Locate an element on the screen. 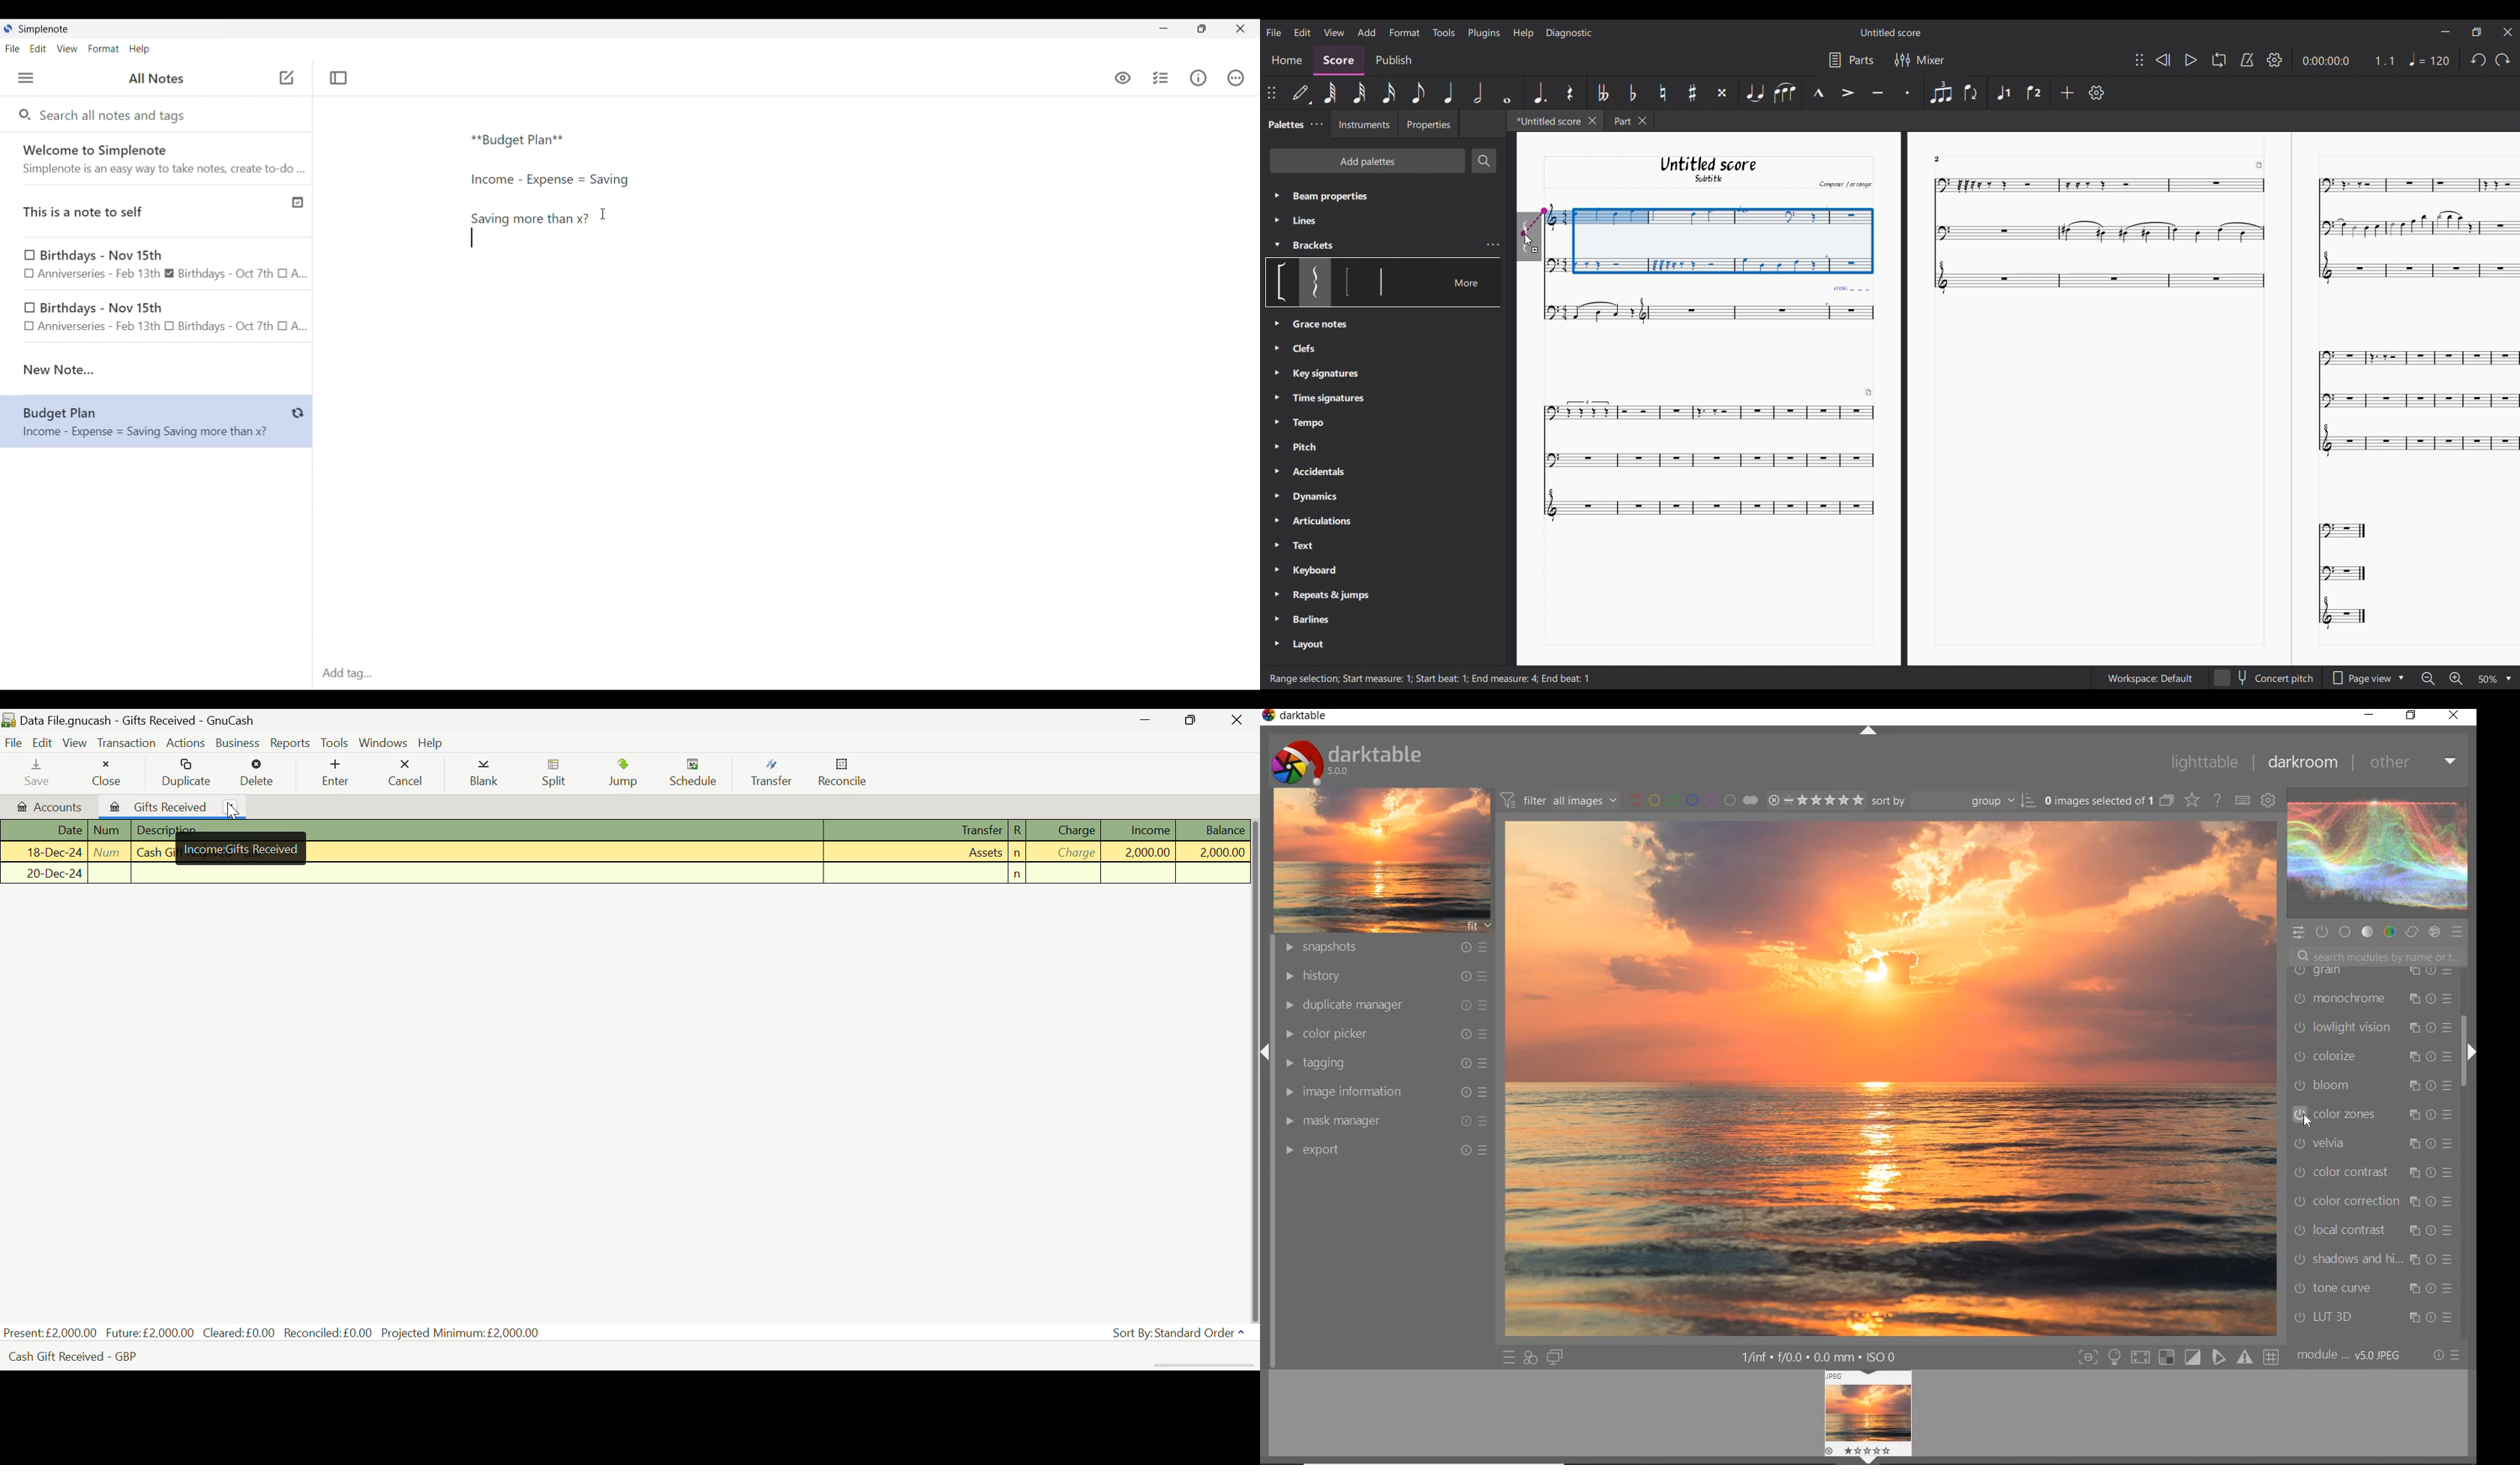  tone curve is located at coordinates (2373, 1288).